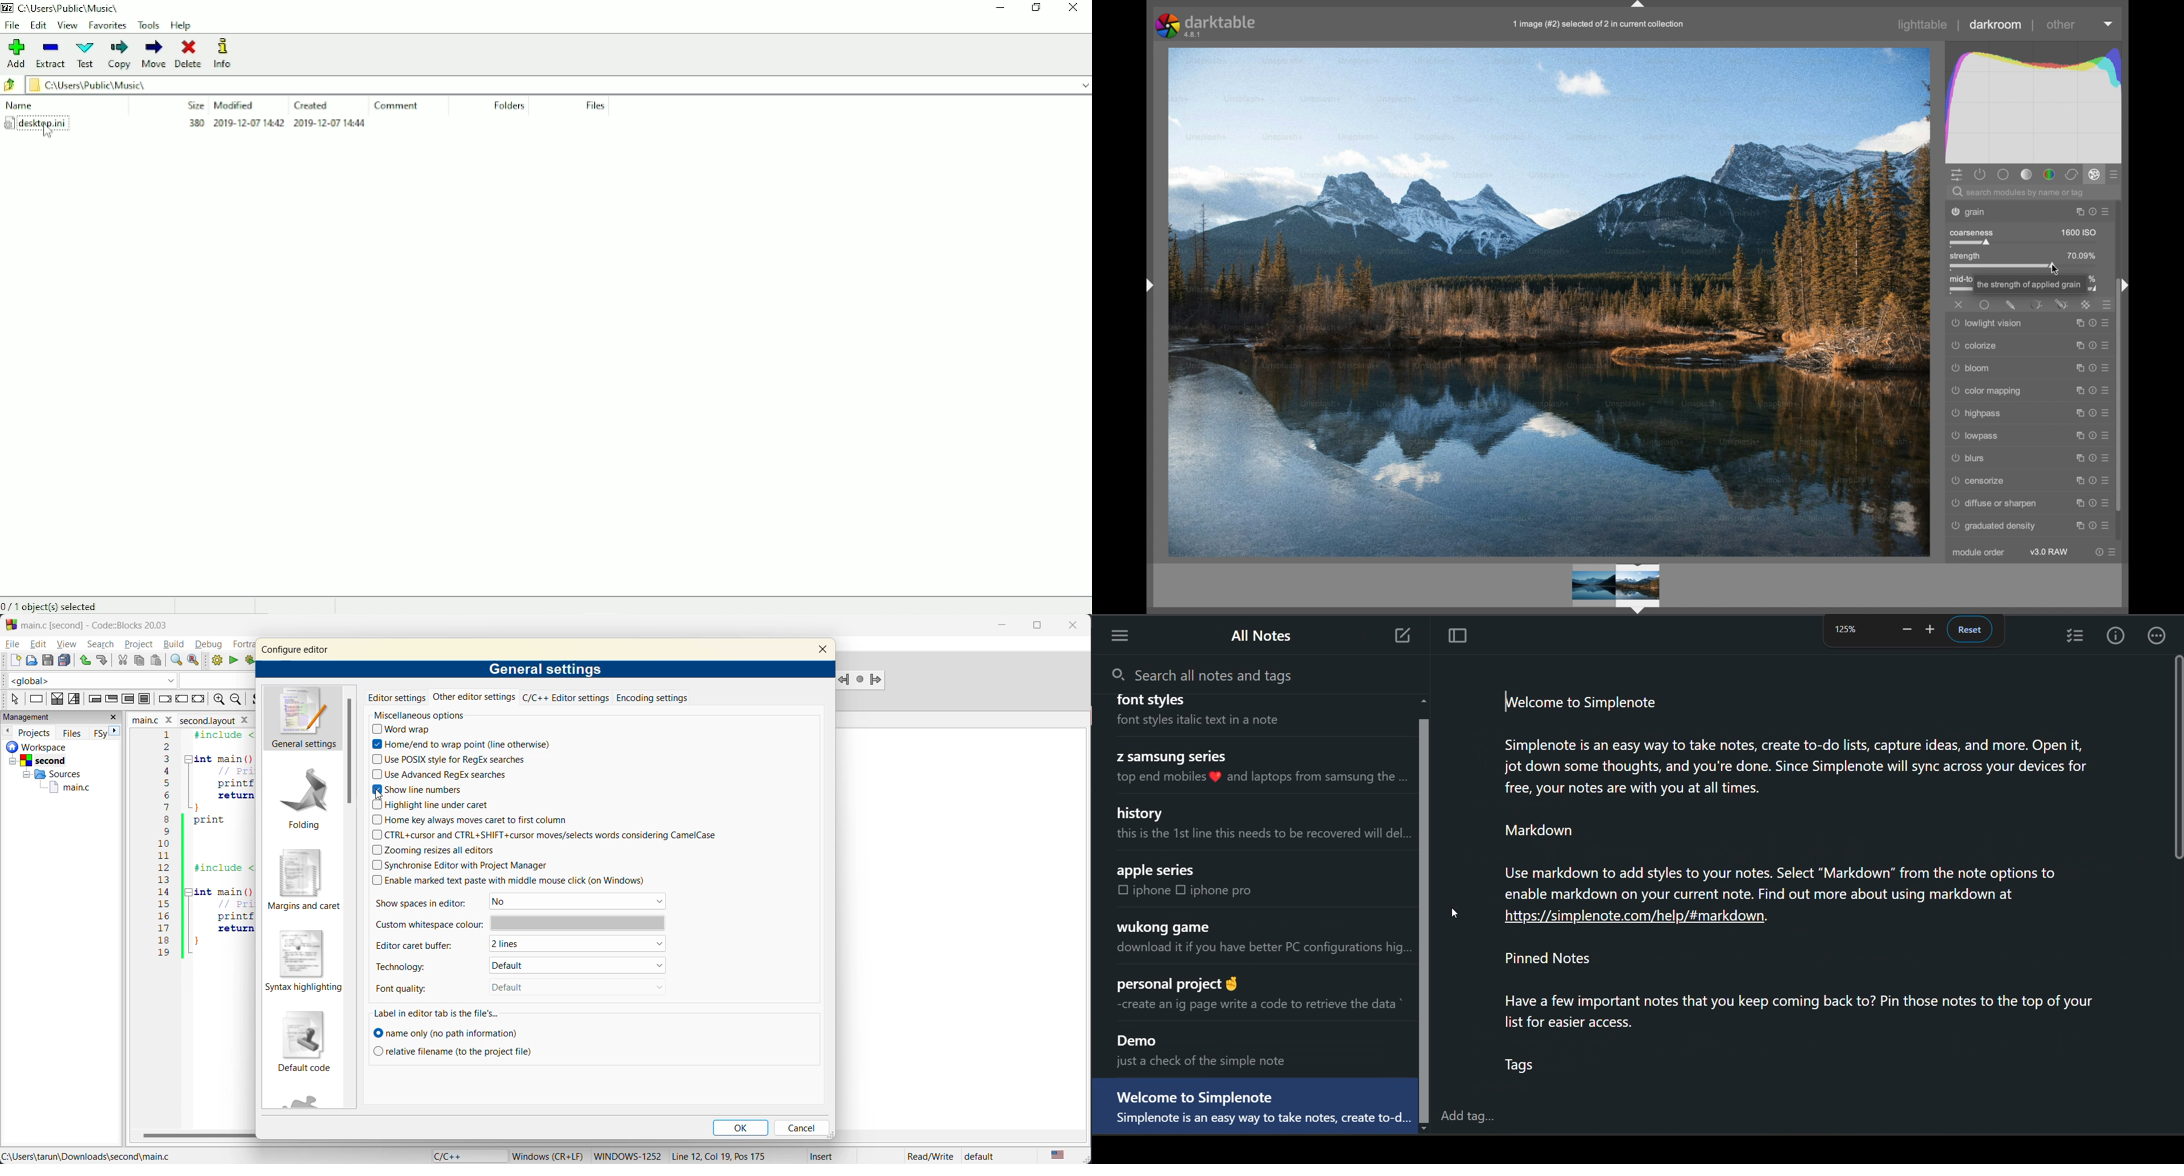 Image resolution: width=2184 pixels, height=1176 pixels. I want to click on Default, so click(576, 965).